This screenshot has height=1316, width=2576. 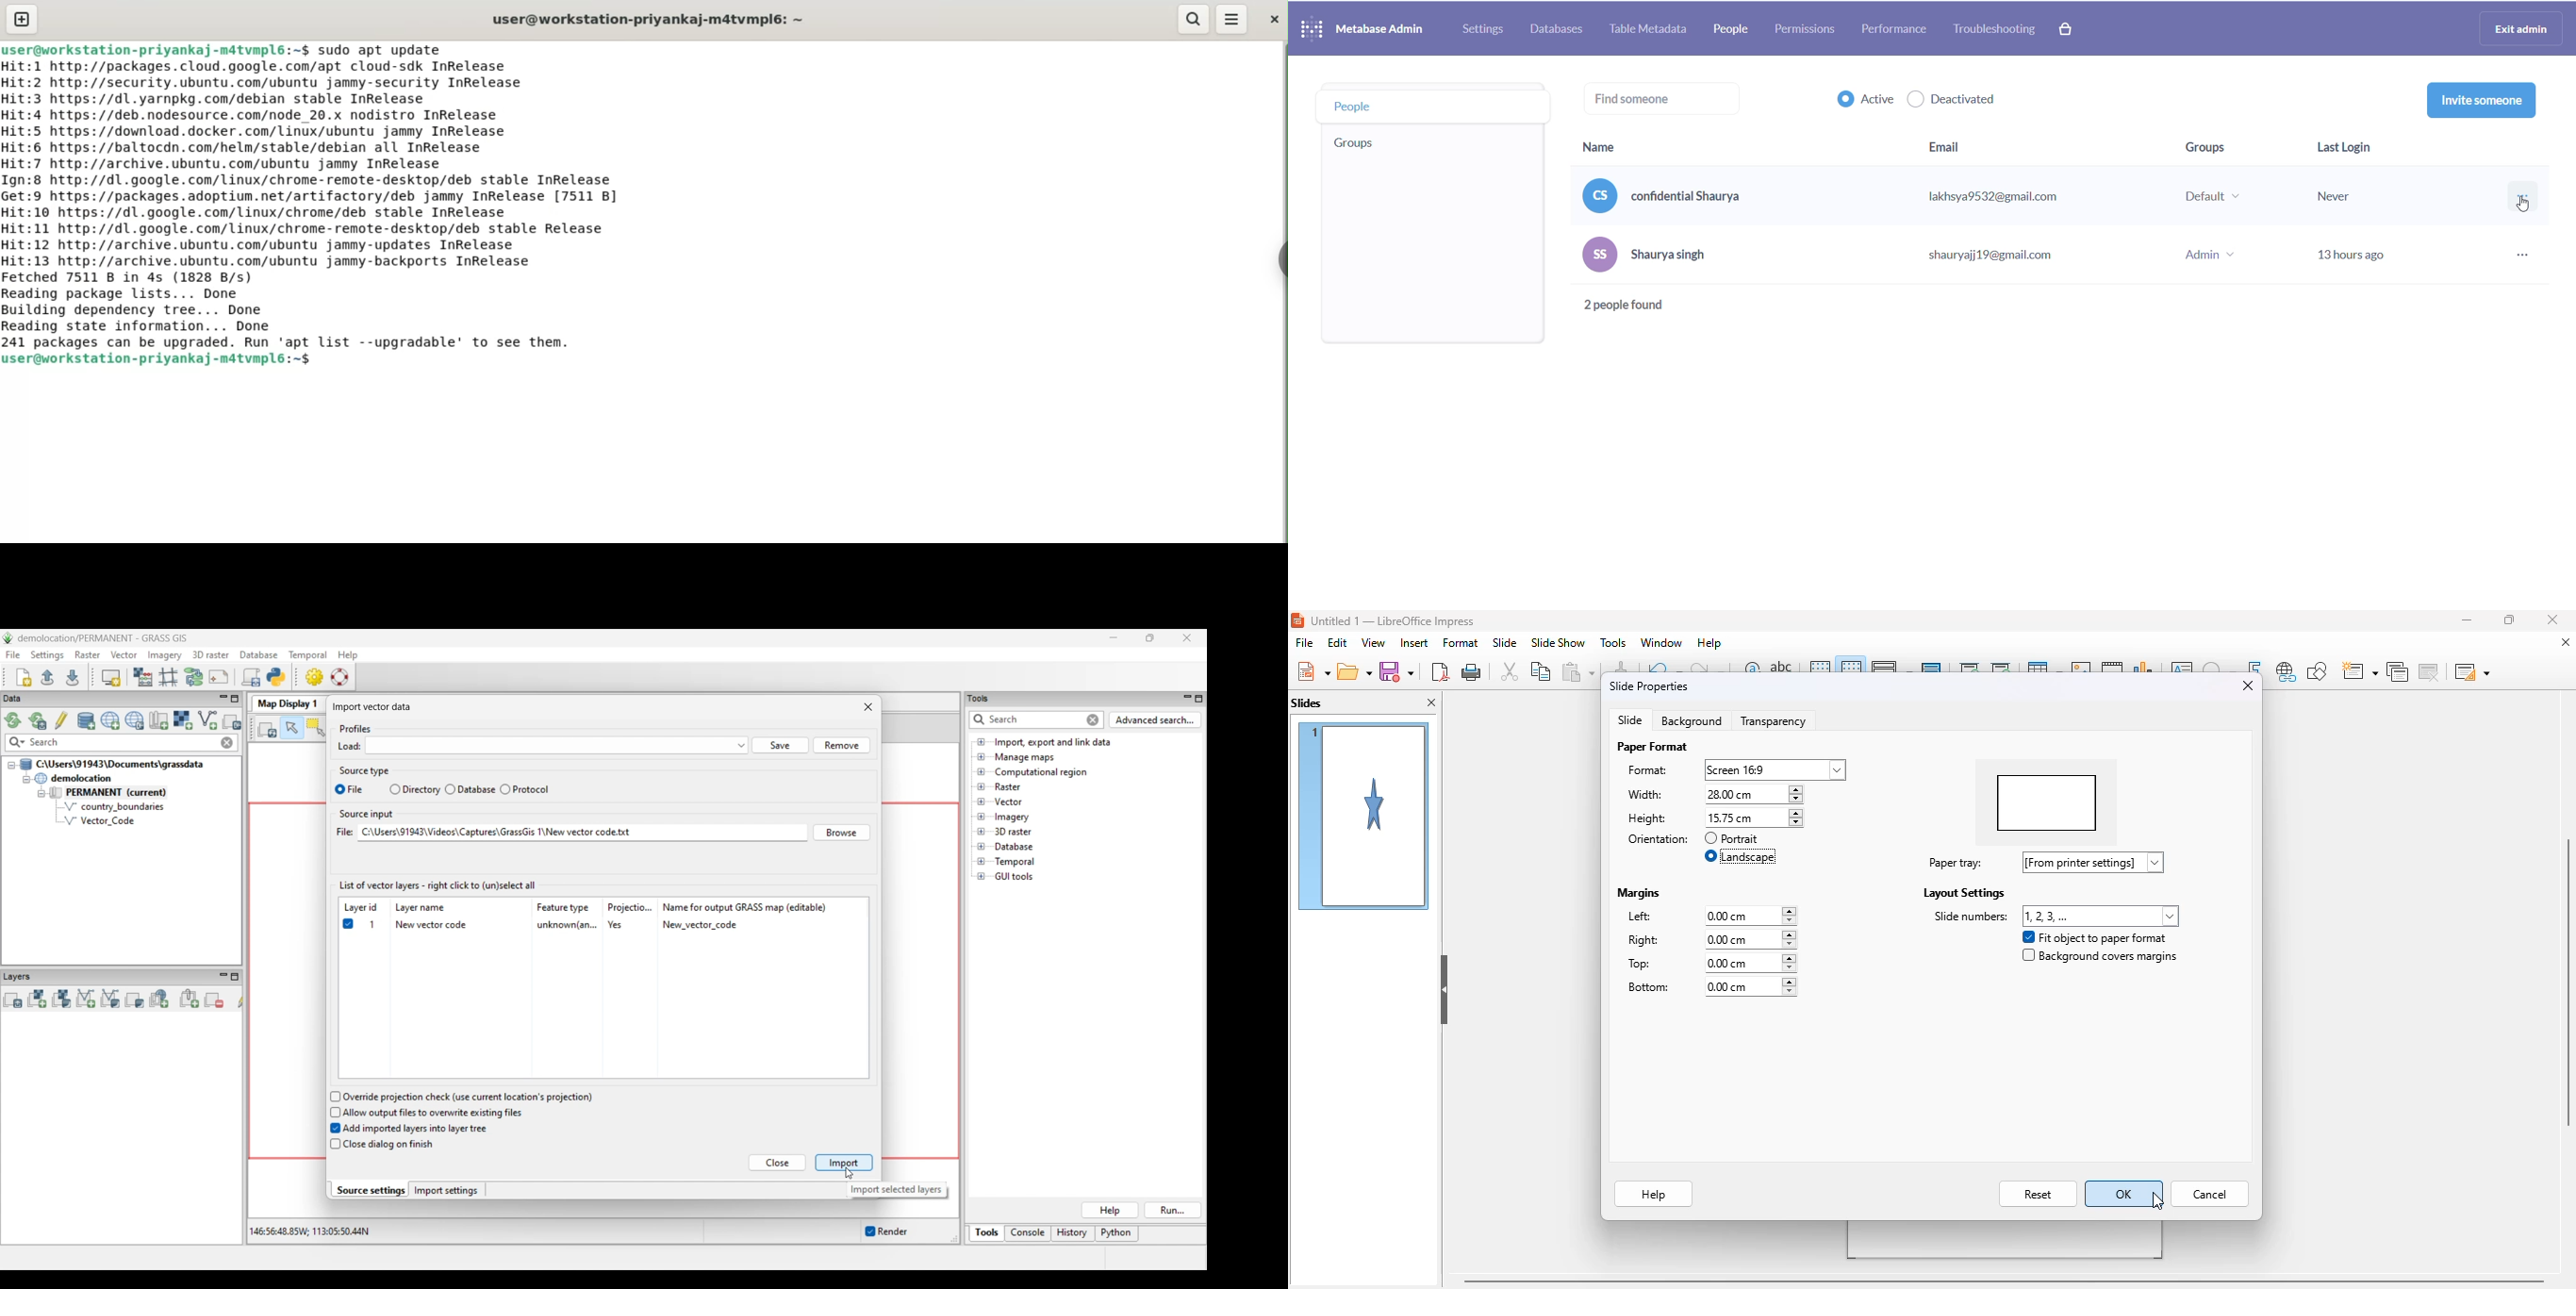 I want to click on increase width, so click(x=1795, y=789).